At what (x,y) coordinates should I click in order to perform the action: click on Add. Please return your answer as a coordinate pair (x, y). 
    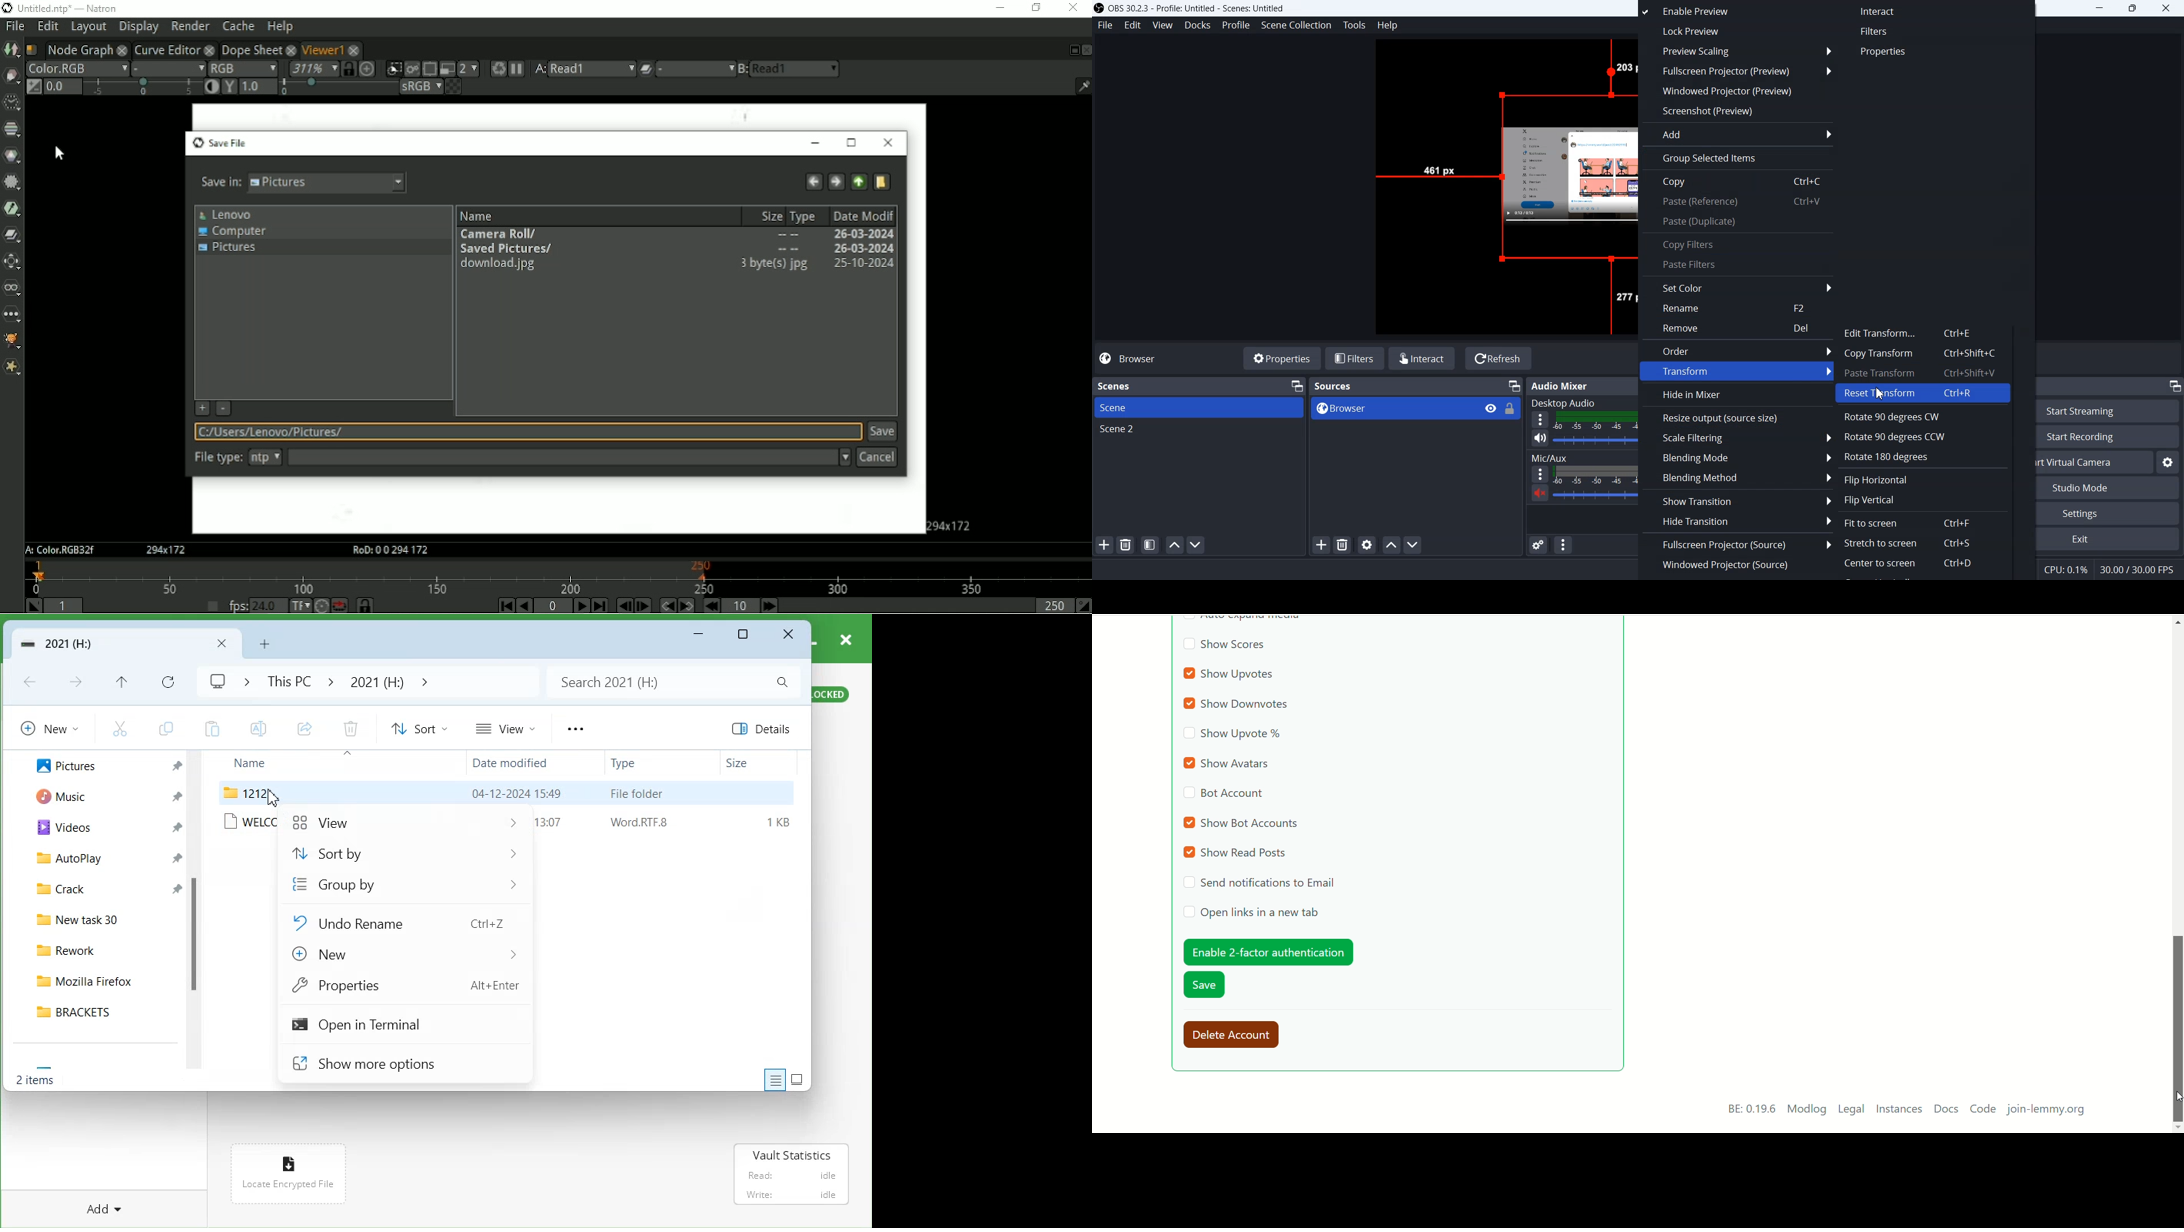
    Looking at the image, I should click on (100, 1208).